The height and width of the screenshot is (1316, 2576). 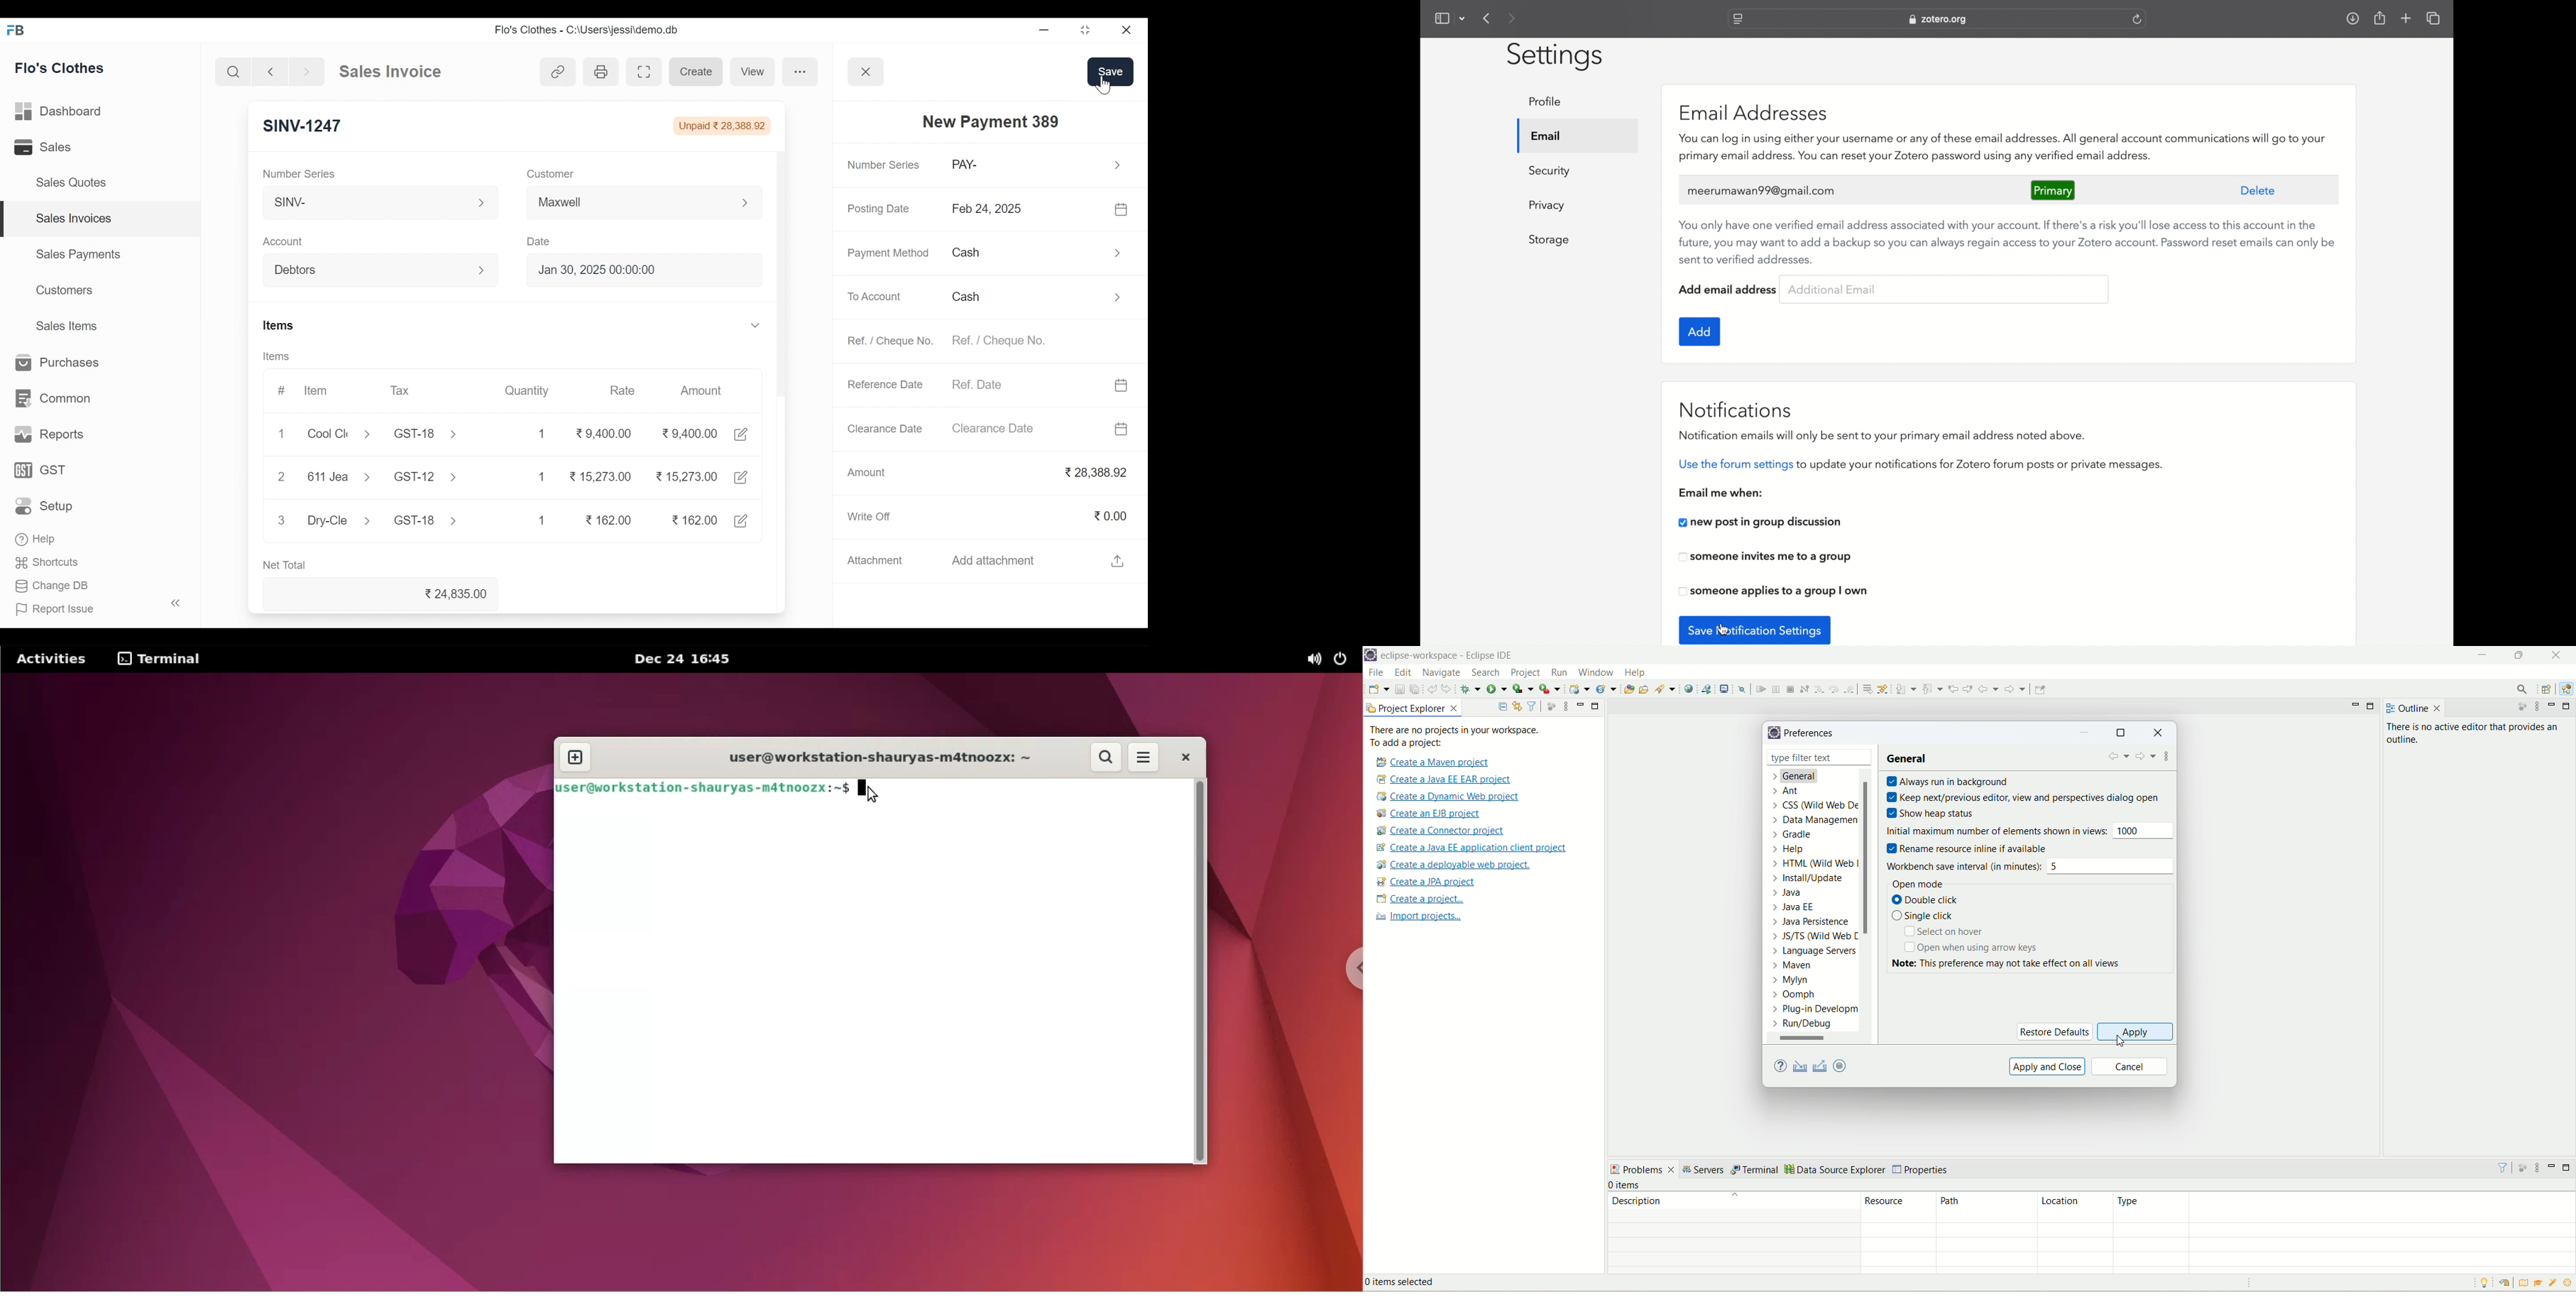 What do you see at coordinates (1932, 688) in the screenshot?
I see `previous annotation` at bounding box center [1932, 688].